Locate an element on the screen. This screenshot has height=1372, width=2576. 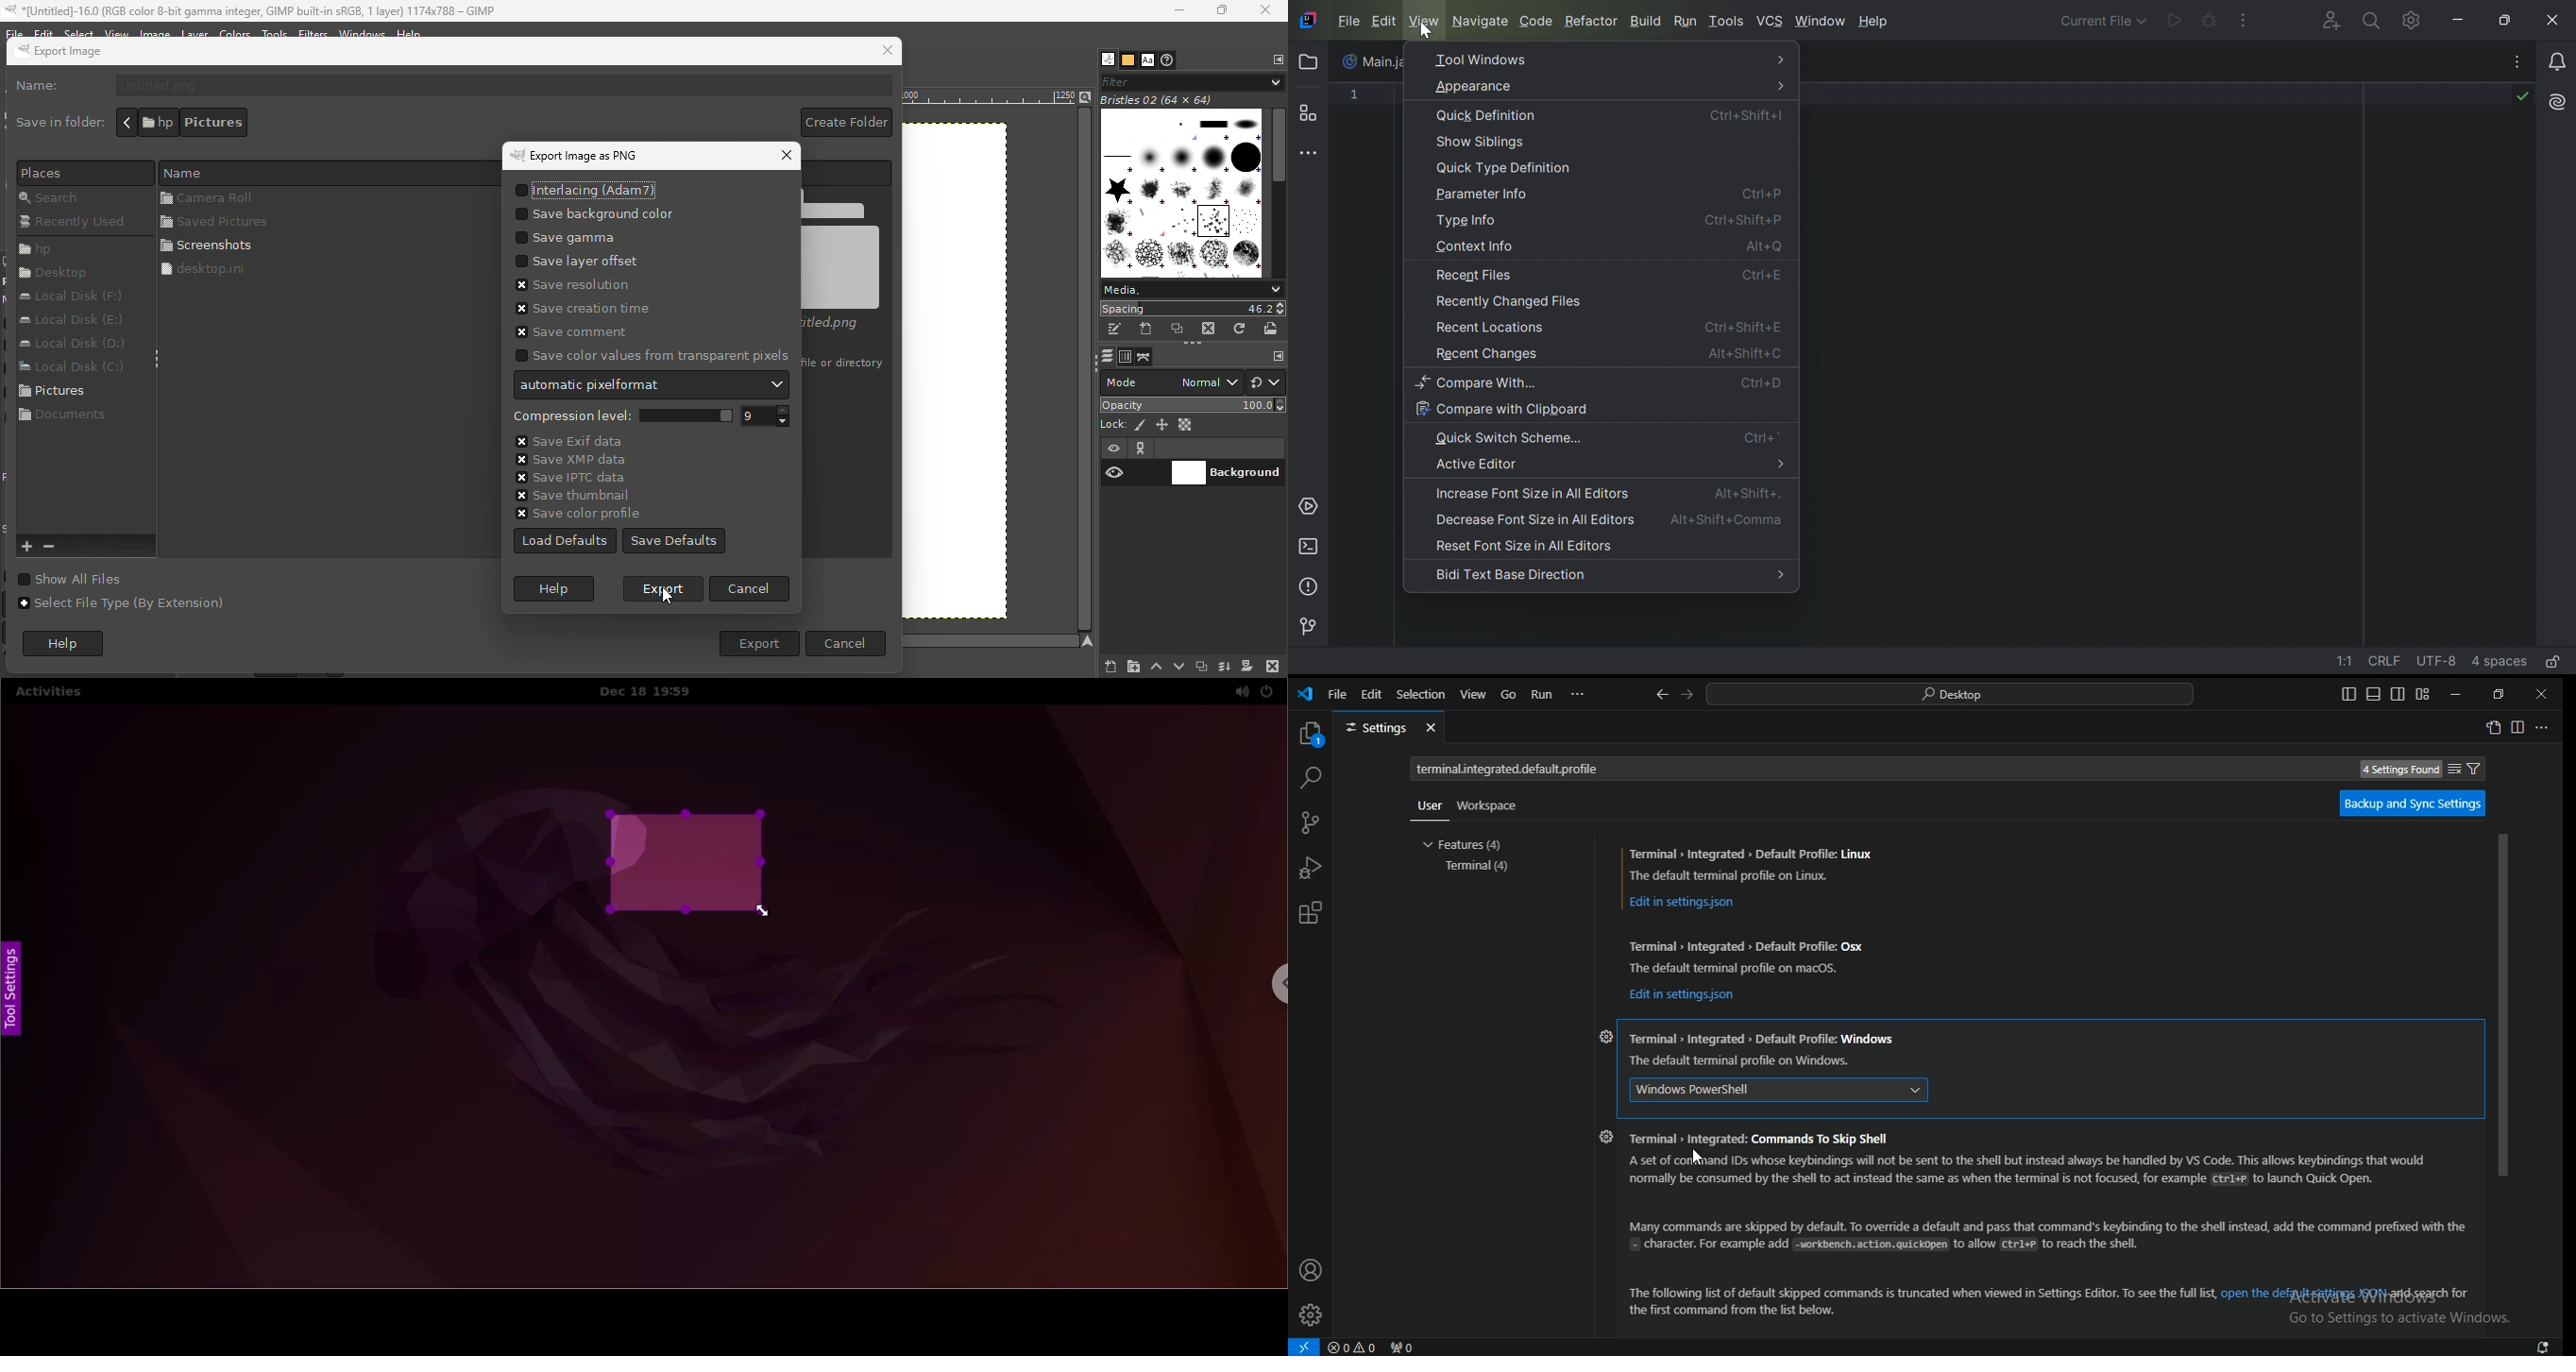
notifications is located at coordinates (2545, 1348).